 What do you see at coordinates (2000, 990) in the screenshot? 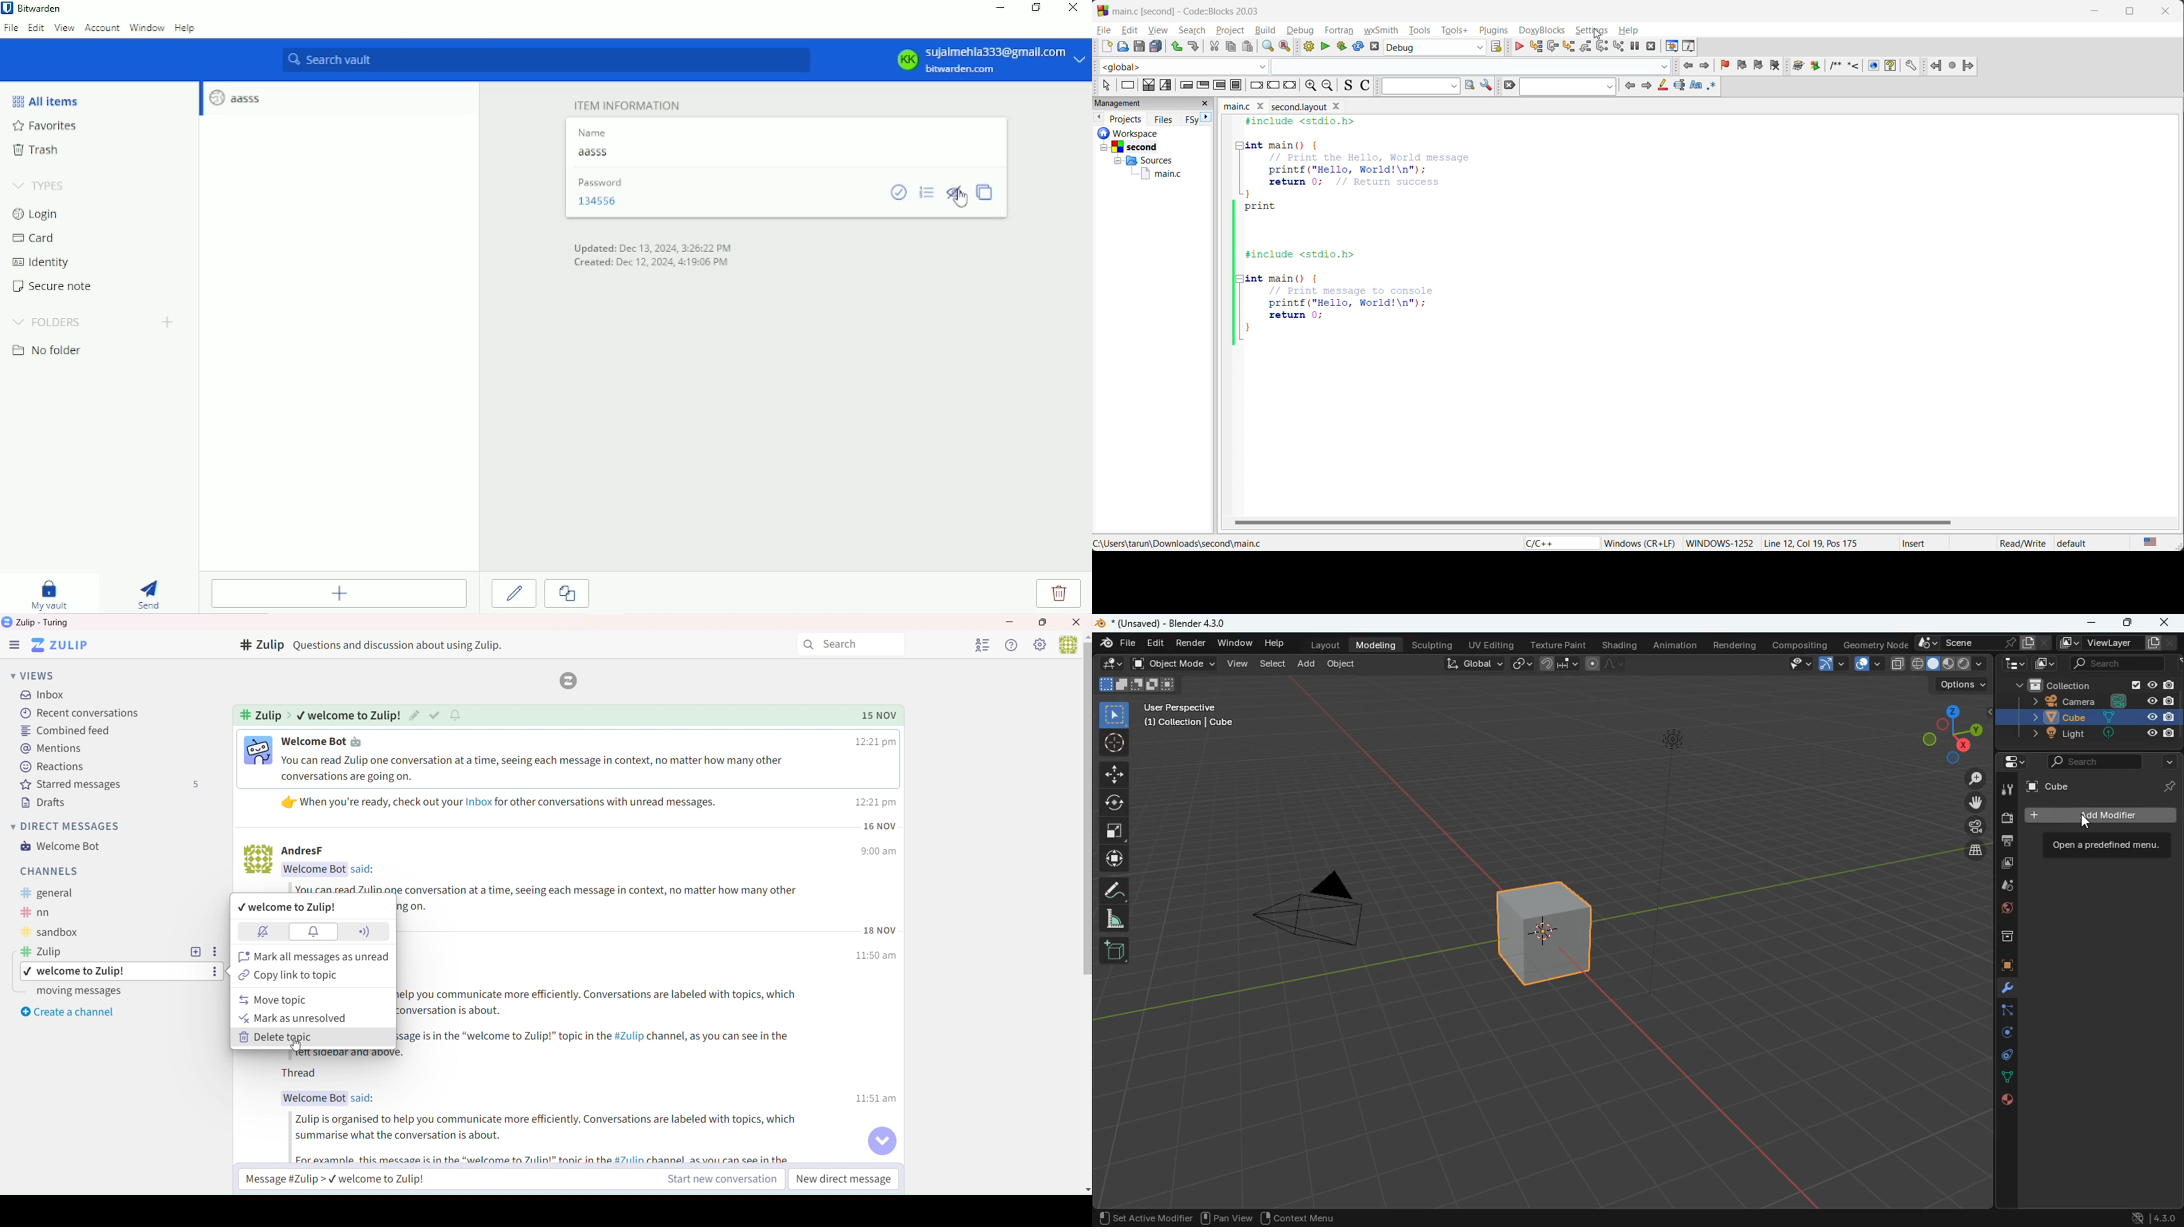
I see `modifiers` at bounding box center [2000, 990].